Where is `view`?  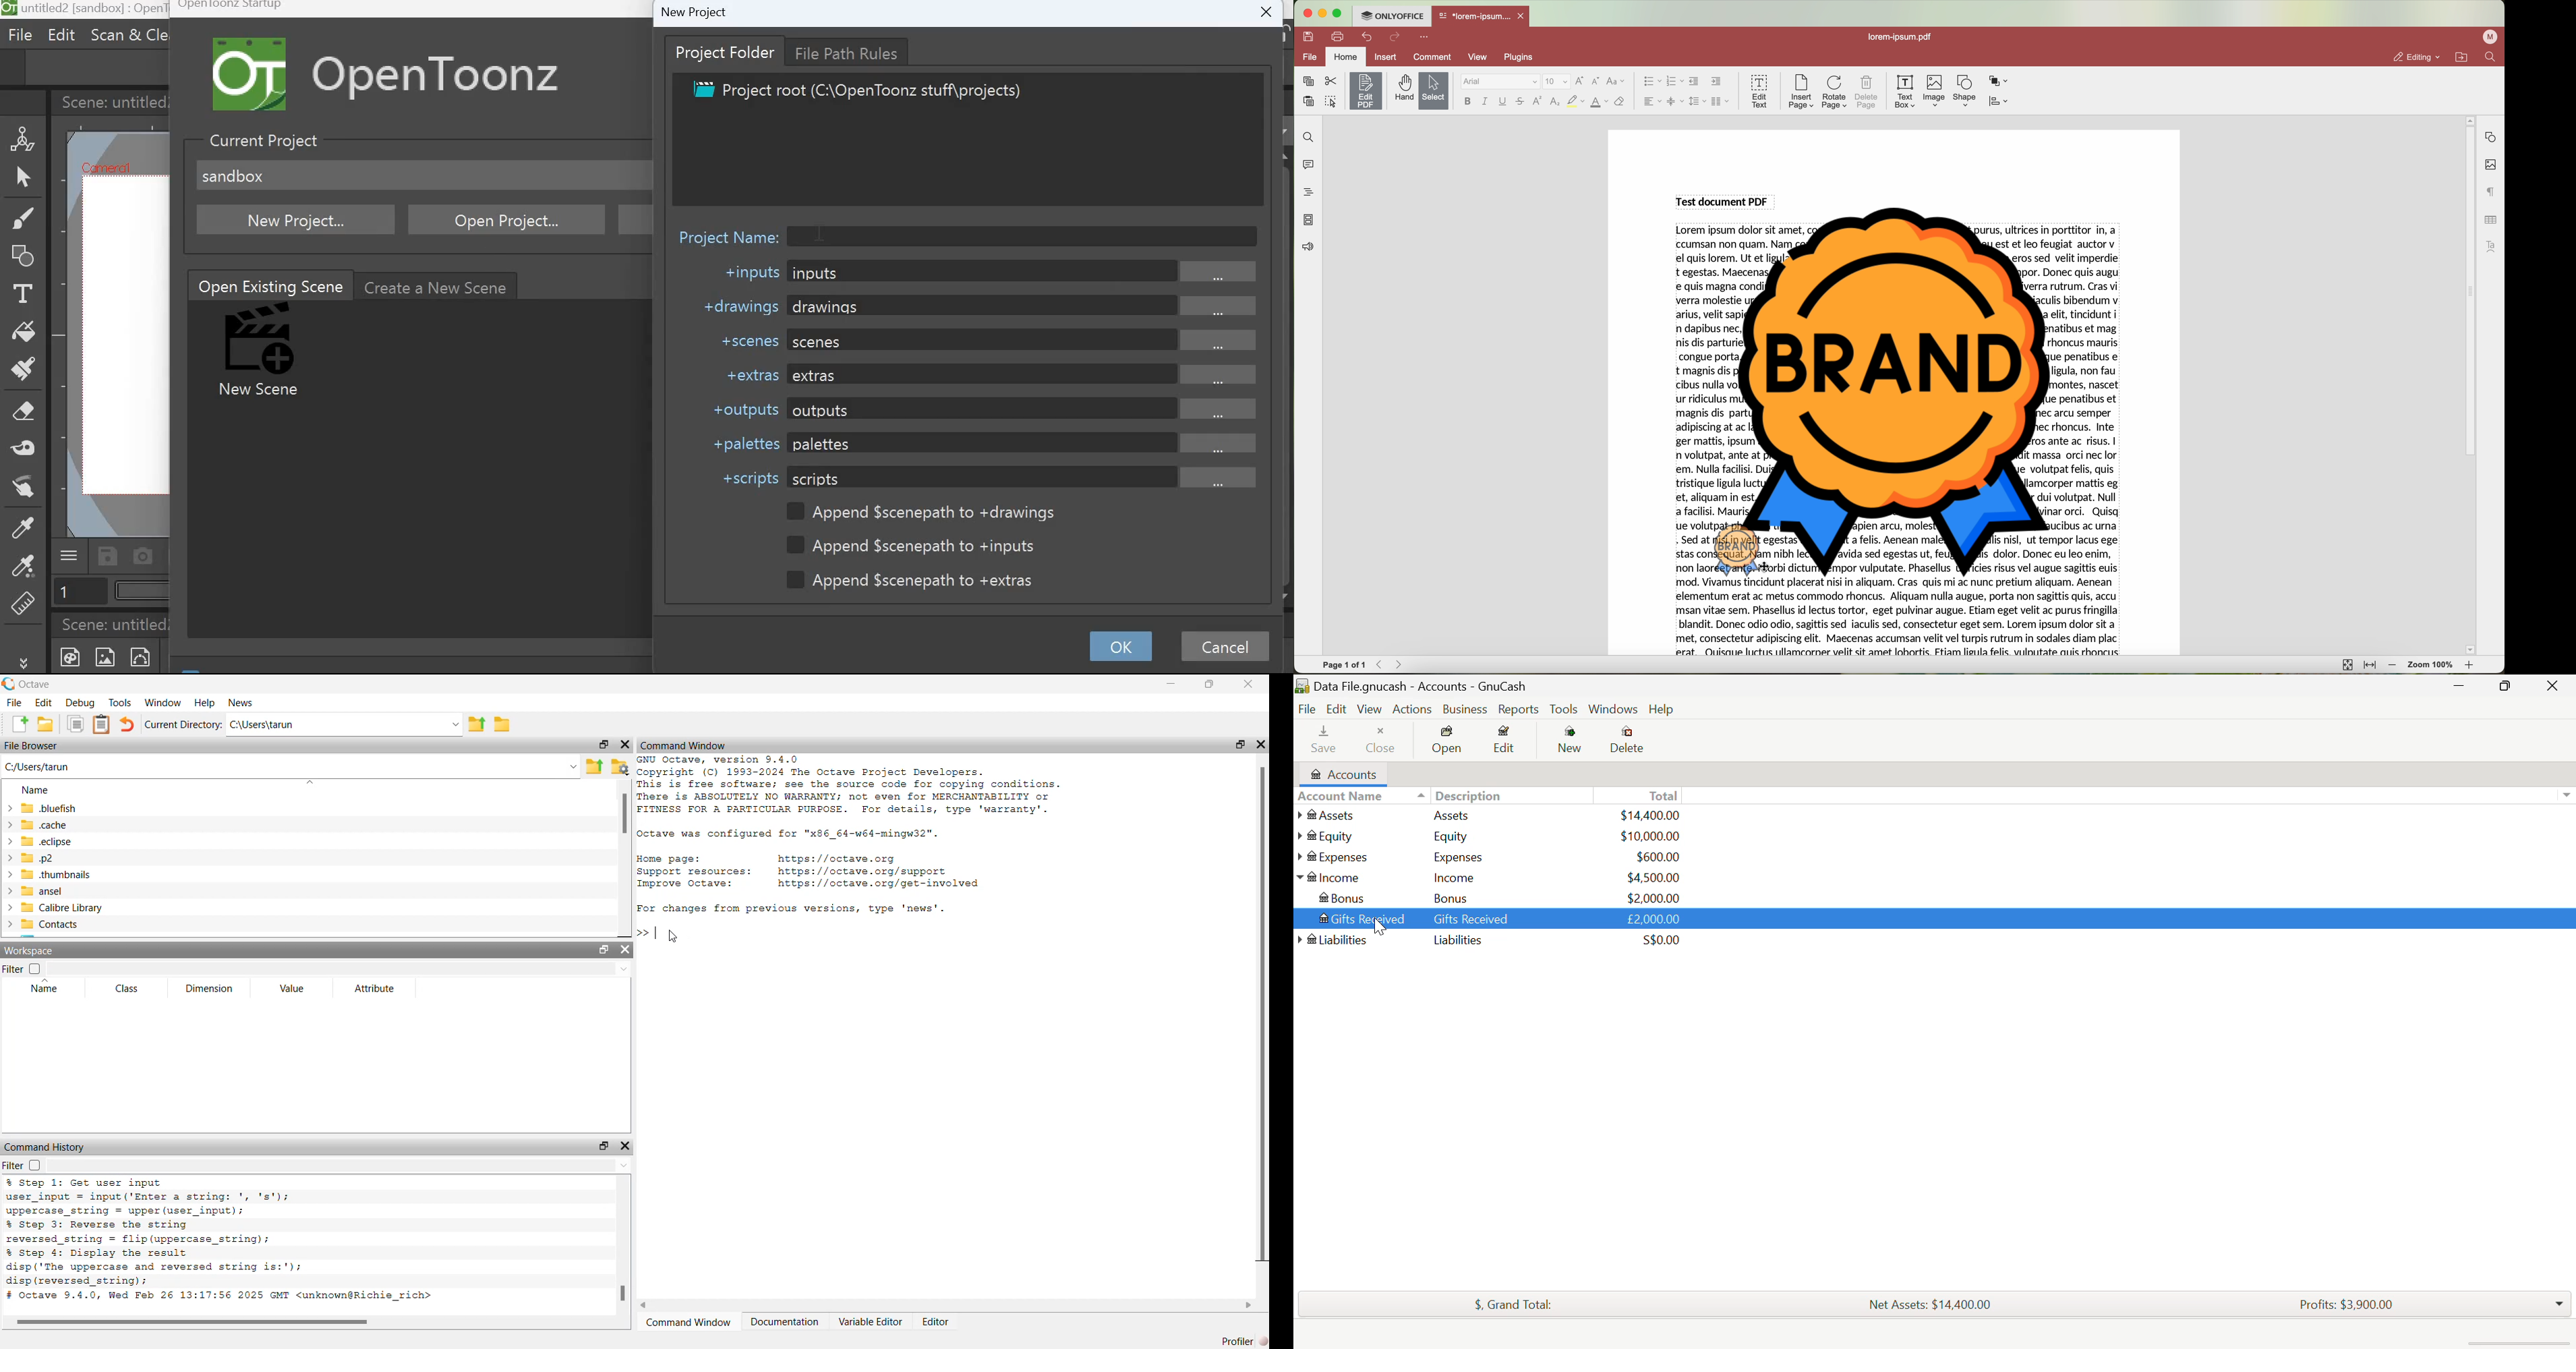
view is located at coordinates (1481, 57).